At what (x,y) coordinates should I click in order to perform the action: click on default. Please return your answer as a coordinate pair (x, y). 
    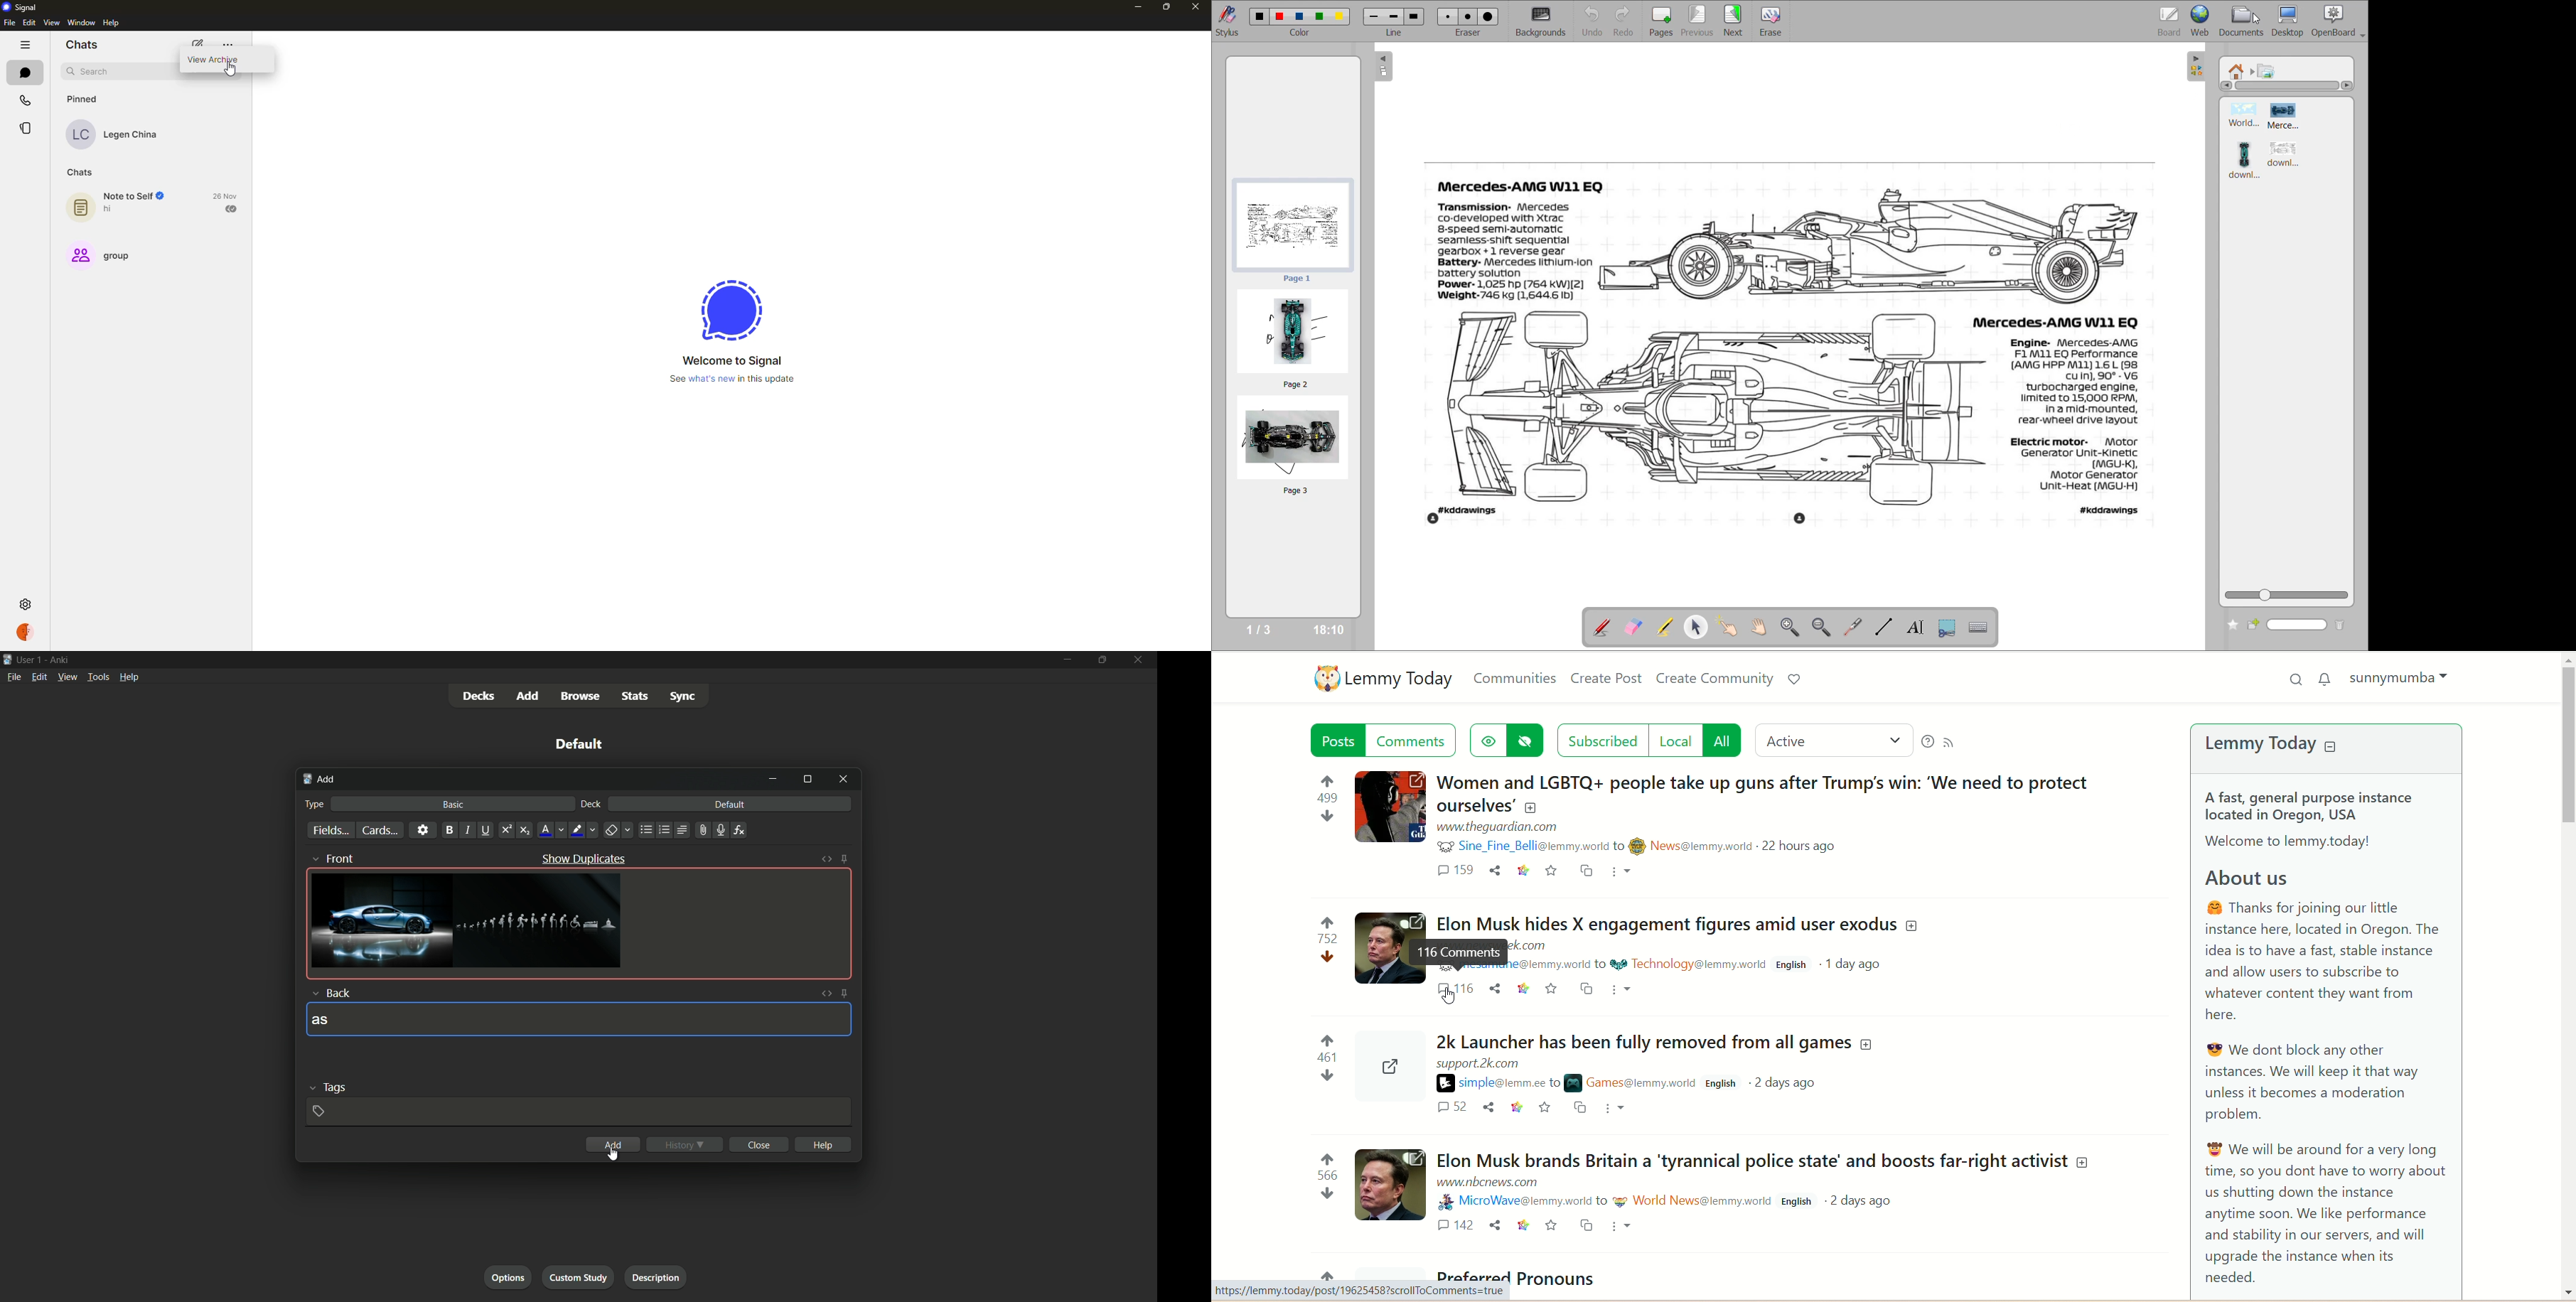
    Looking at the image, I should click on (730, 805).